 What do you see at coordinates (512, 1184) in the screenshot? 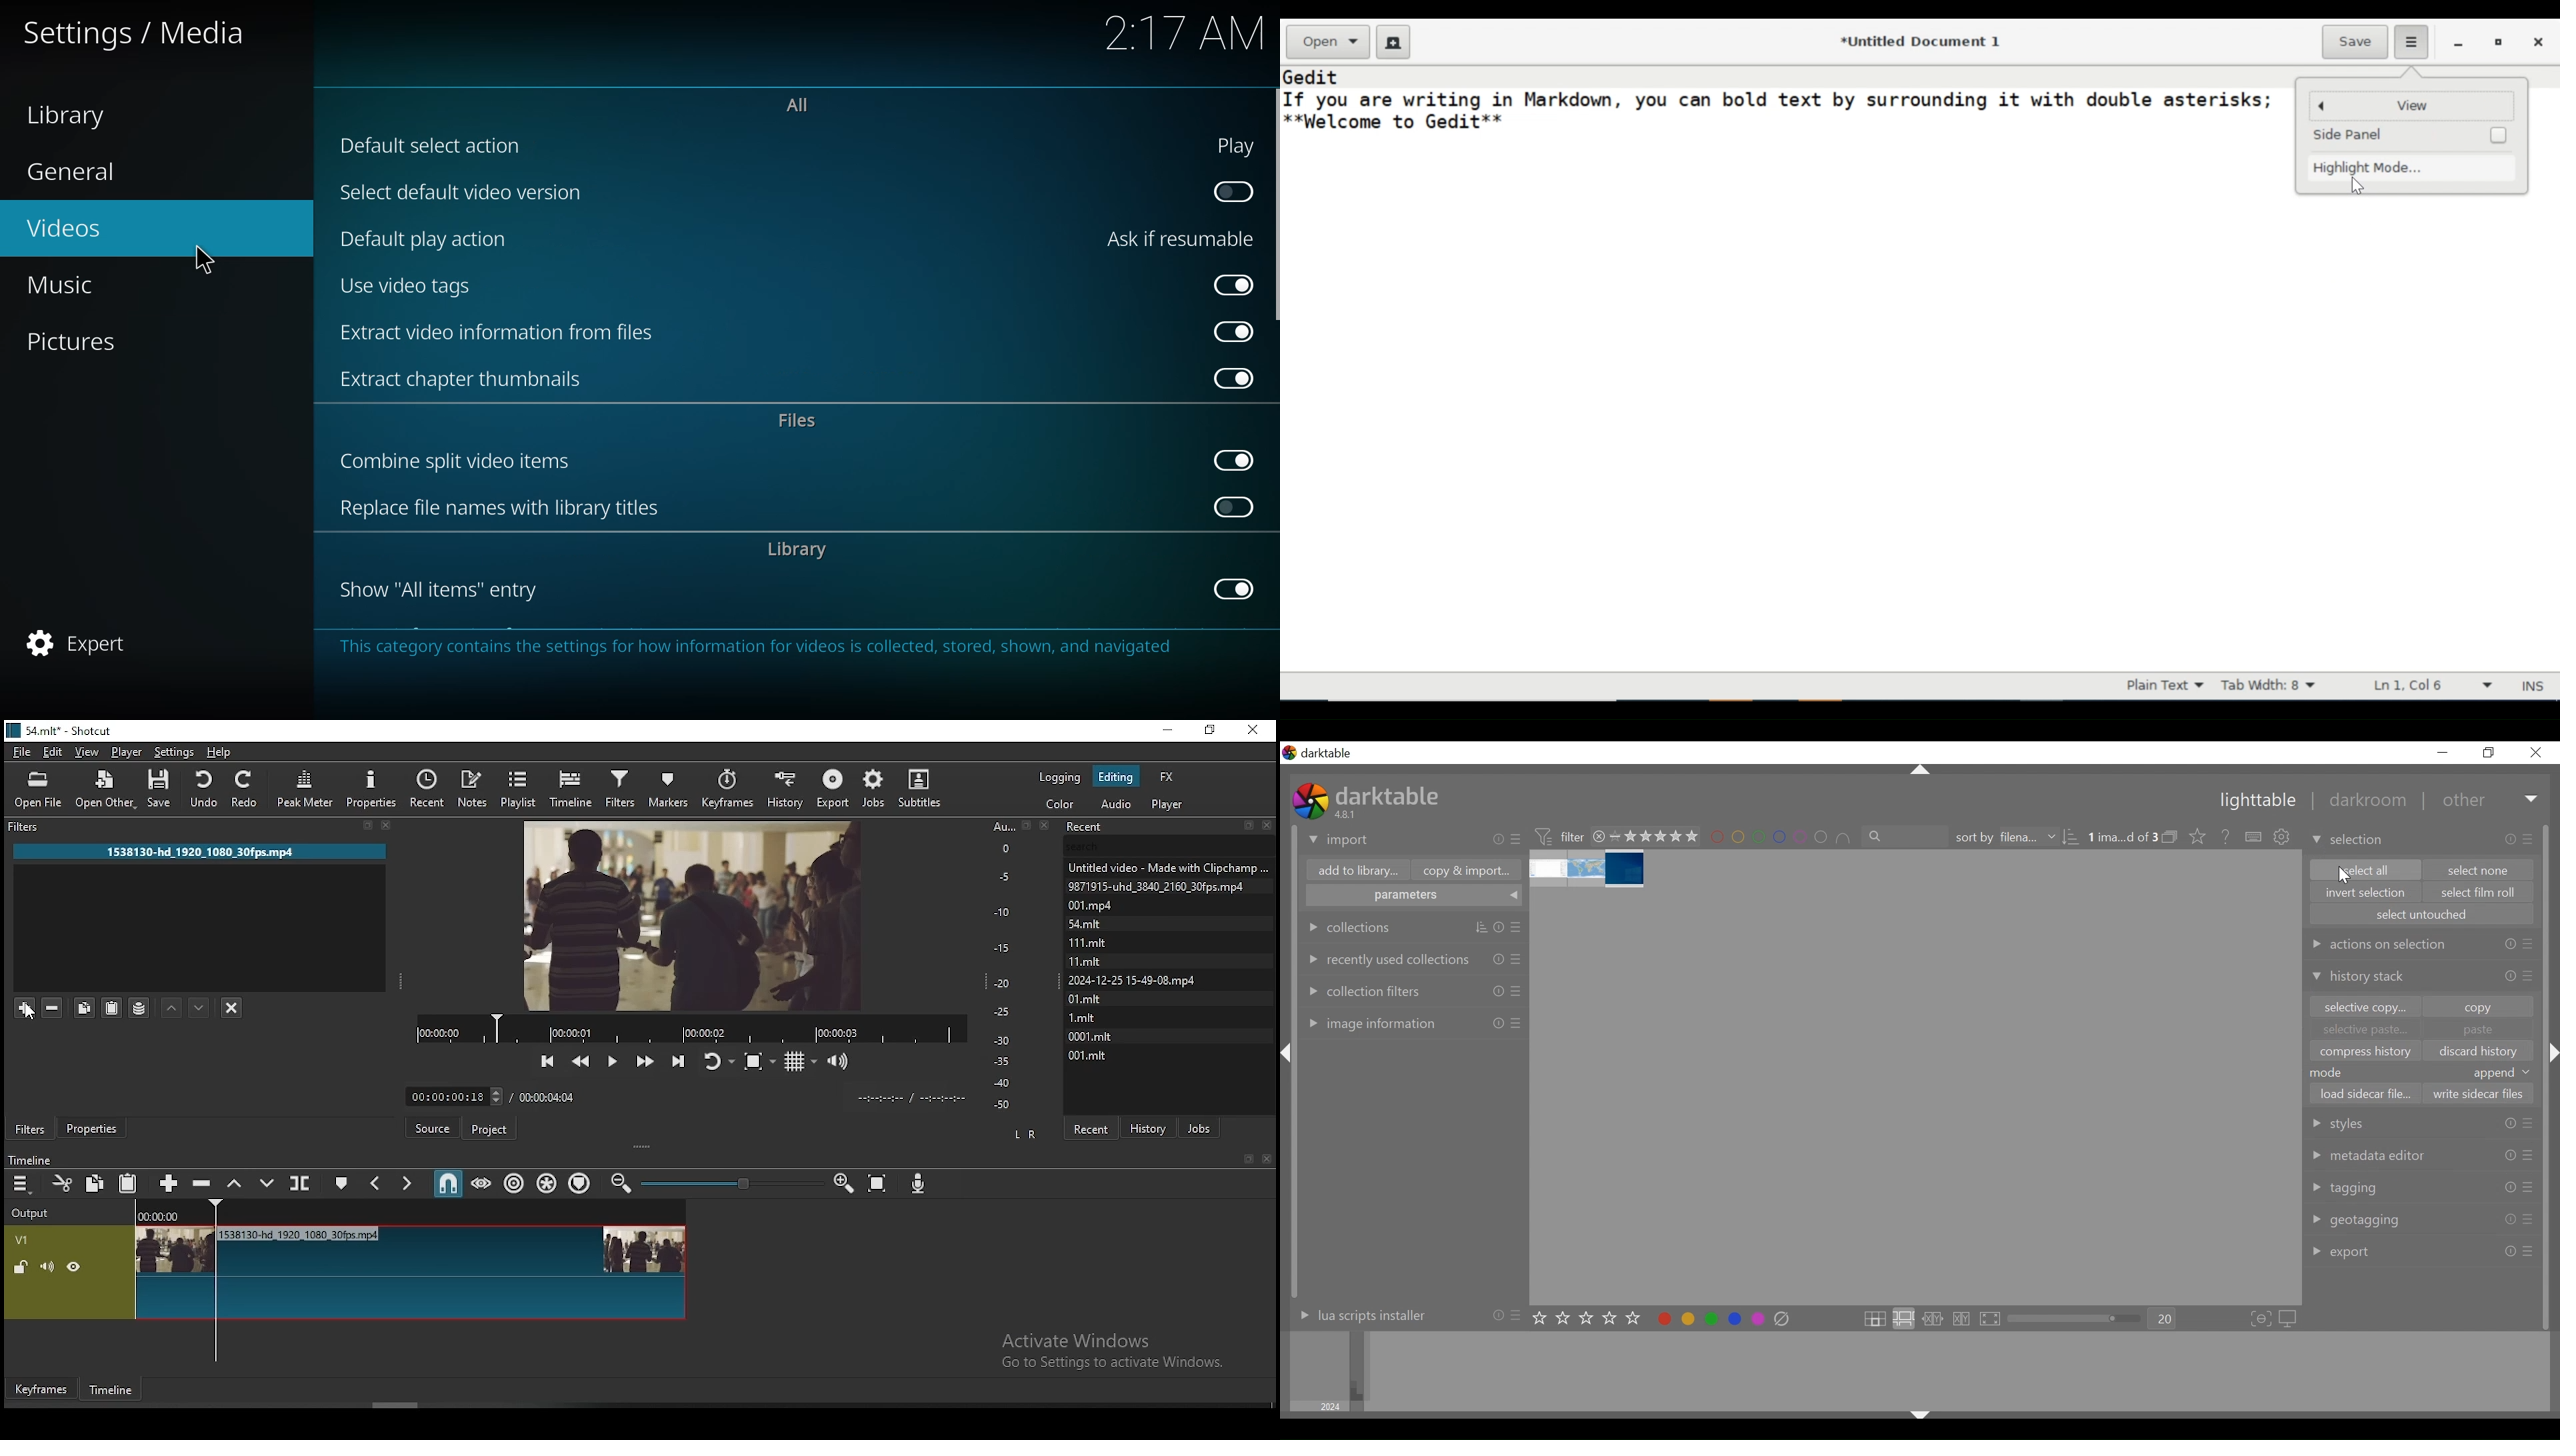
I see `ripple` at bounding box center [512, 1184].